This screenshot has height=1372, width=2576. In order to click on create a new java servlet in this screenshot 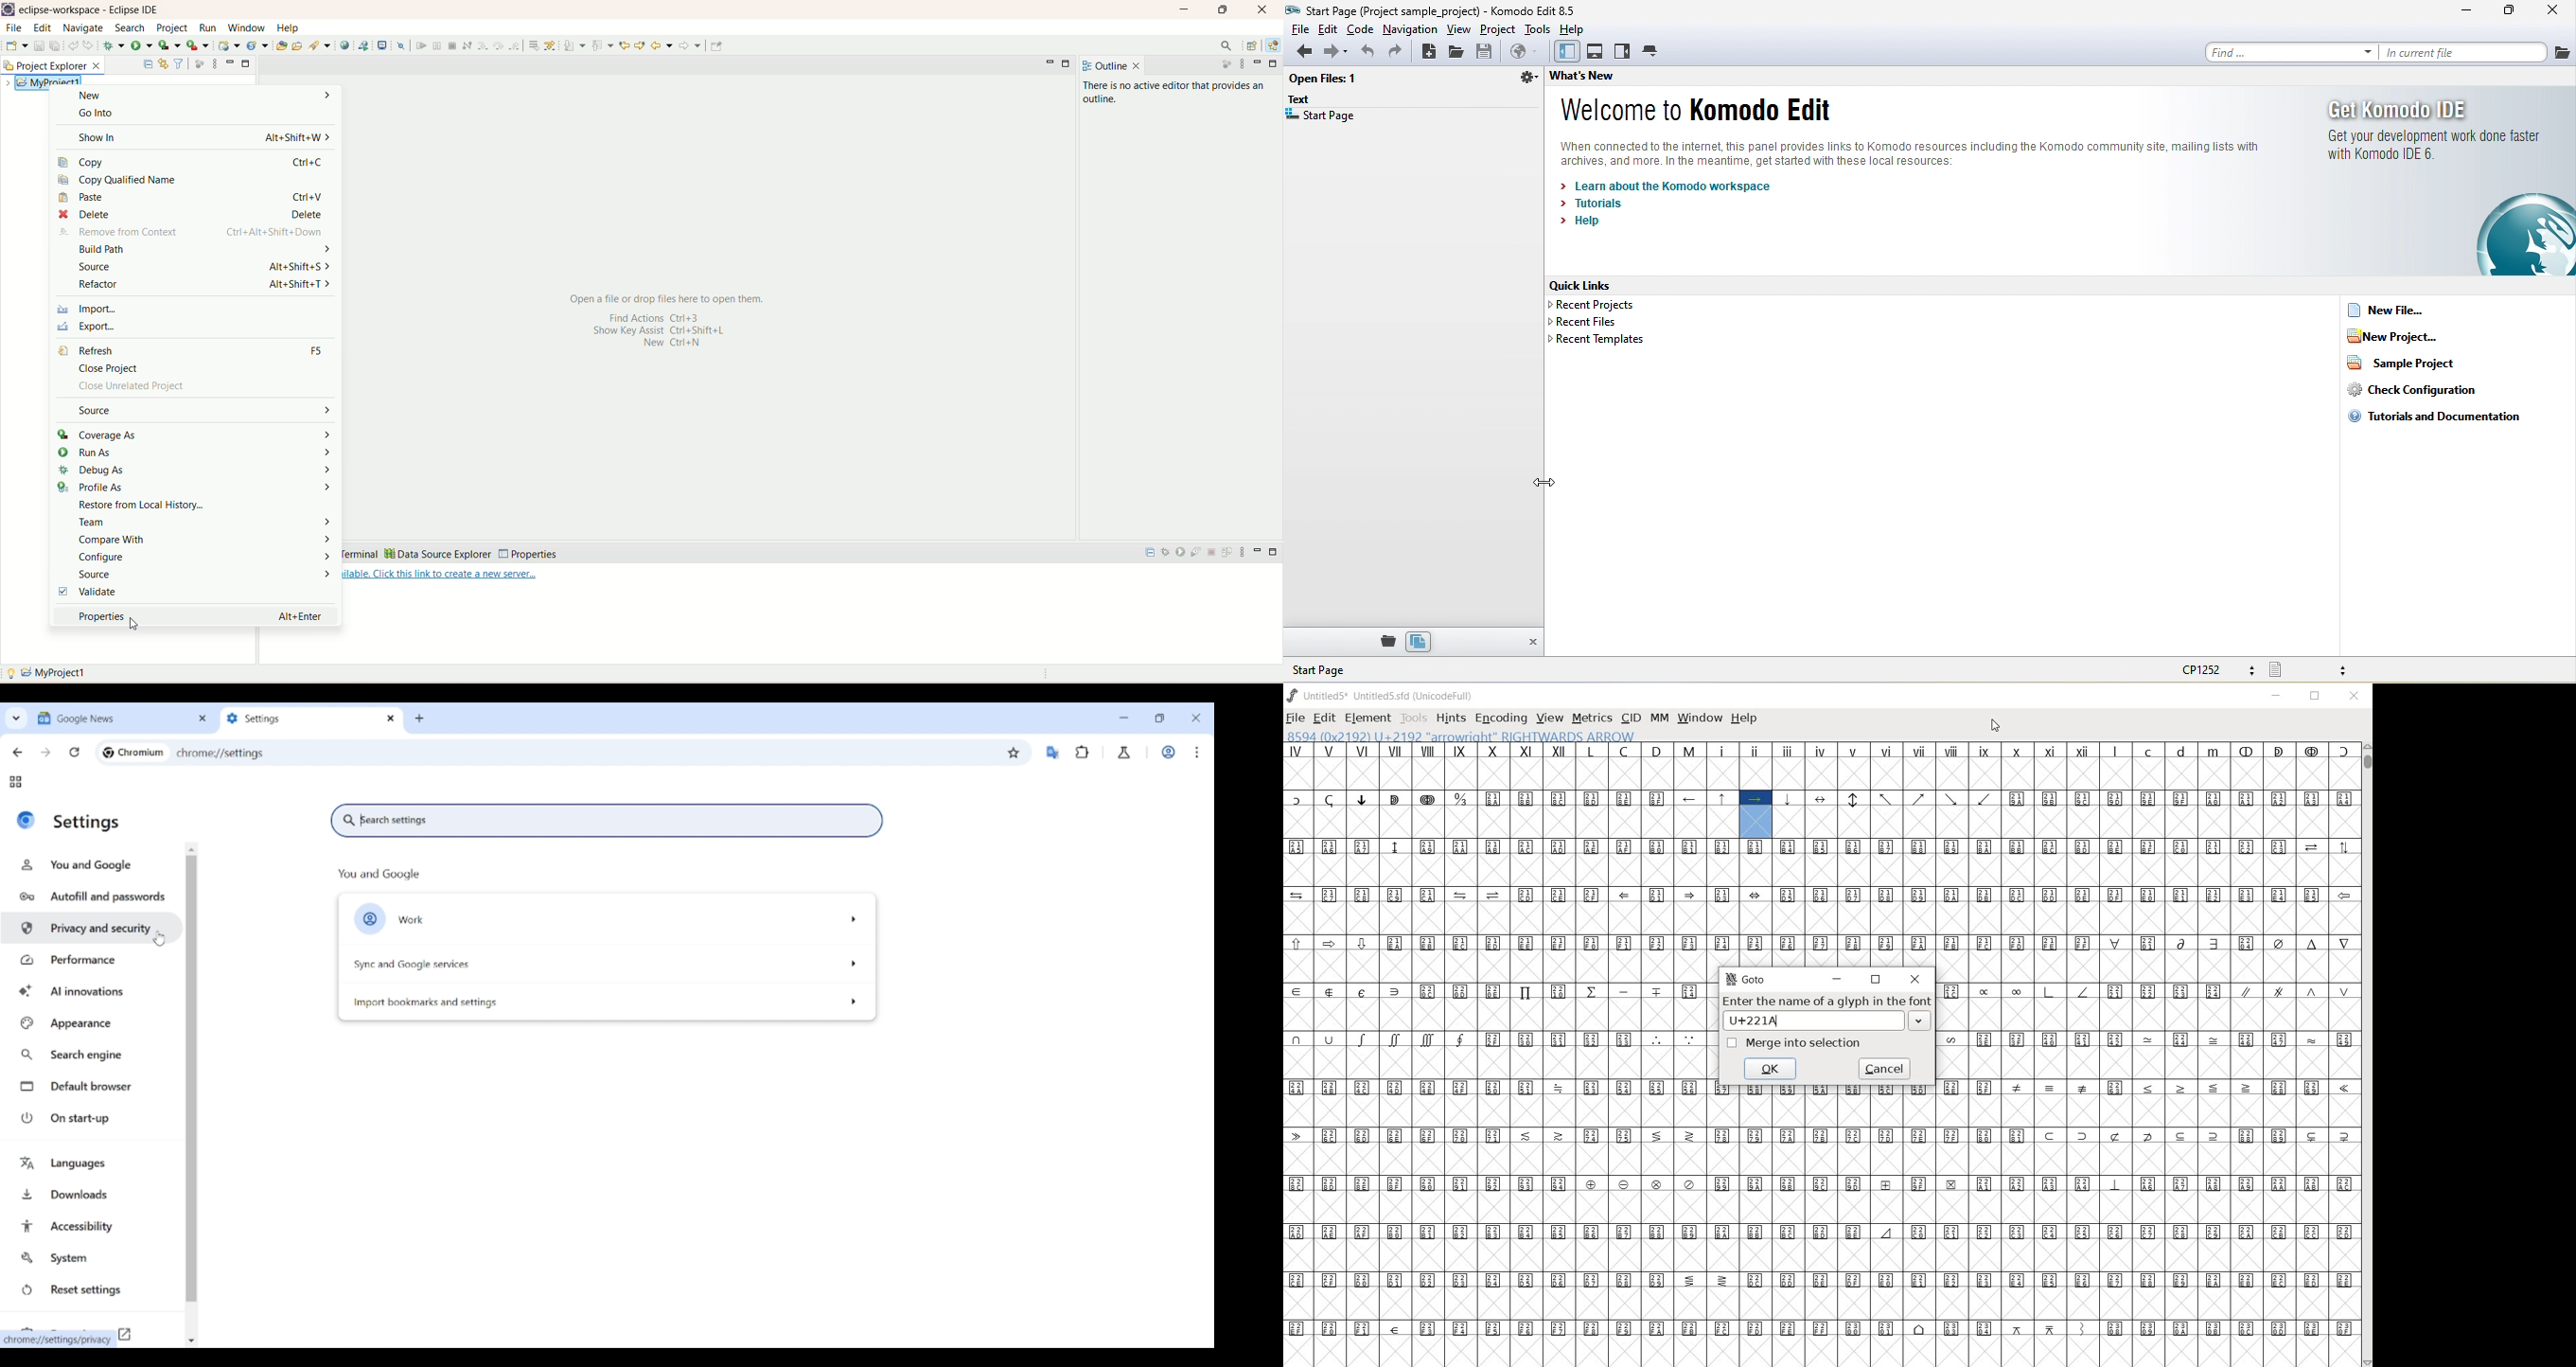, I will do `click(257, 45)`.